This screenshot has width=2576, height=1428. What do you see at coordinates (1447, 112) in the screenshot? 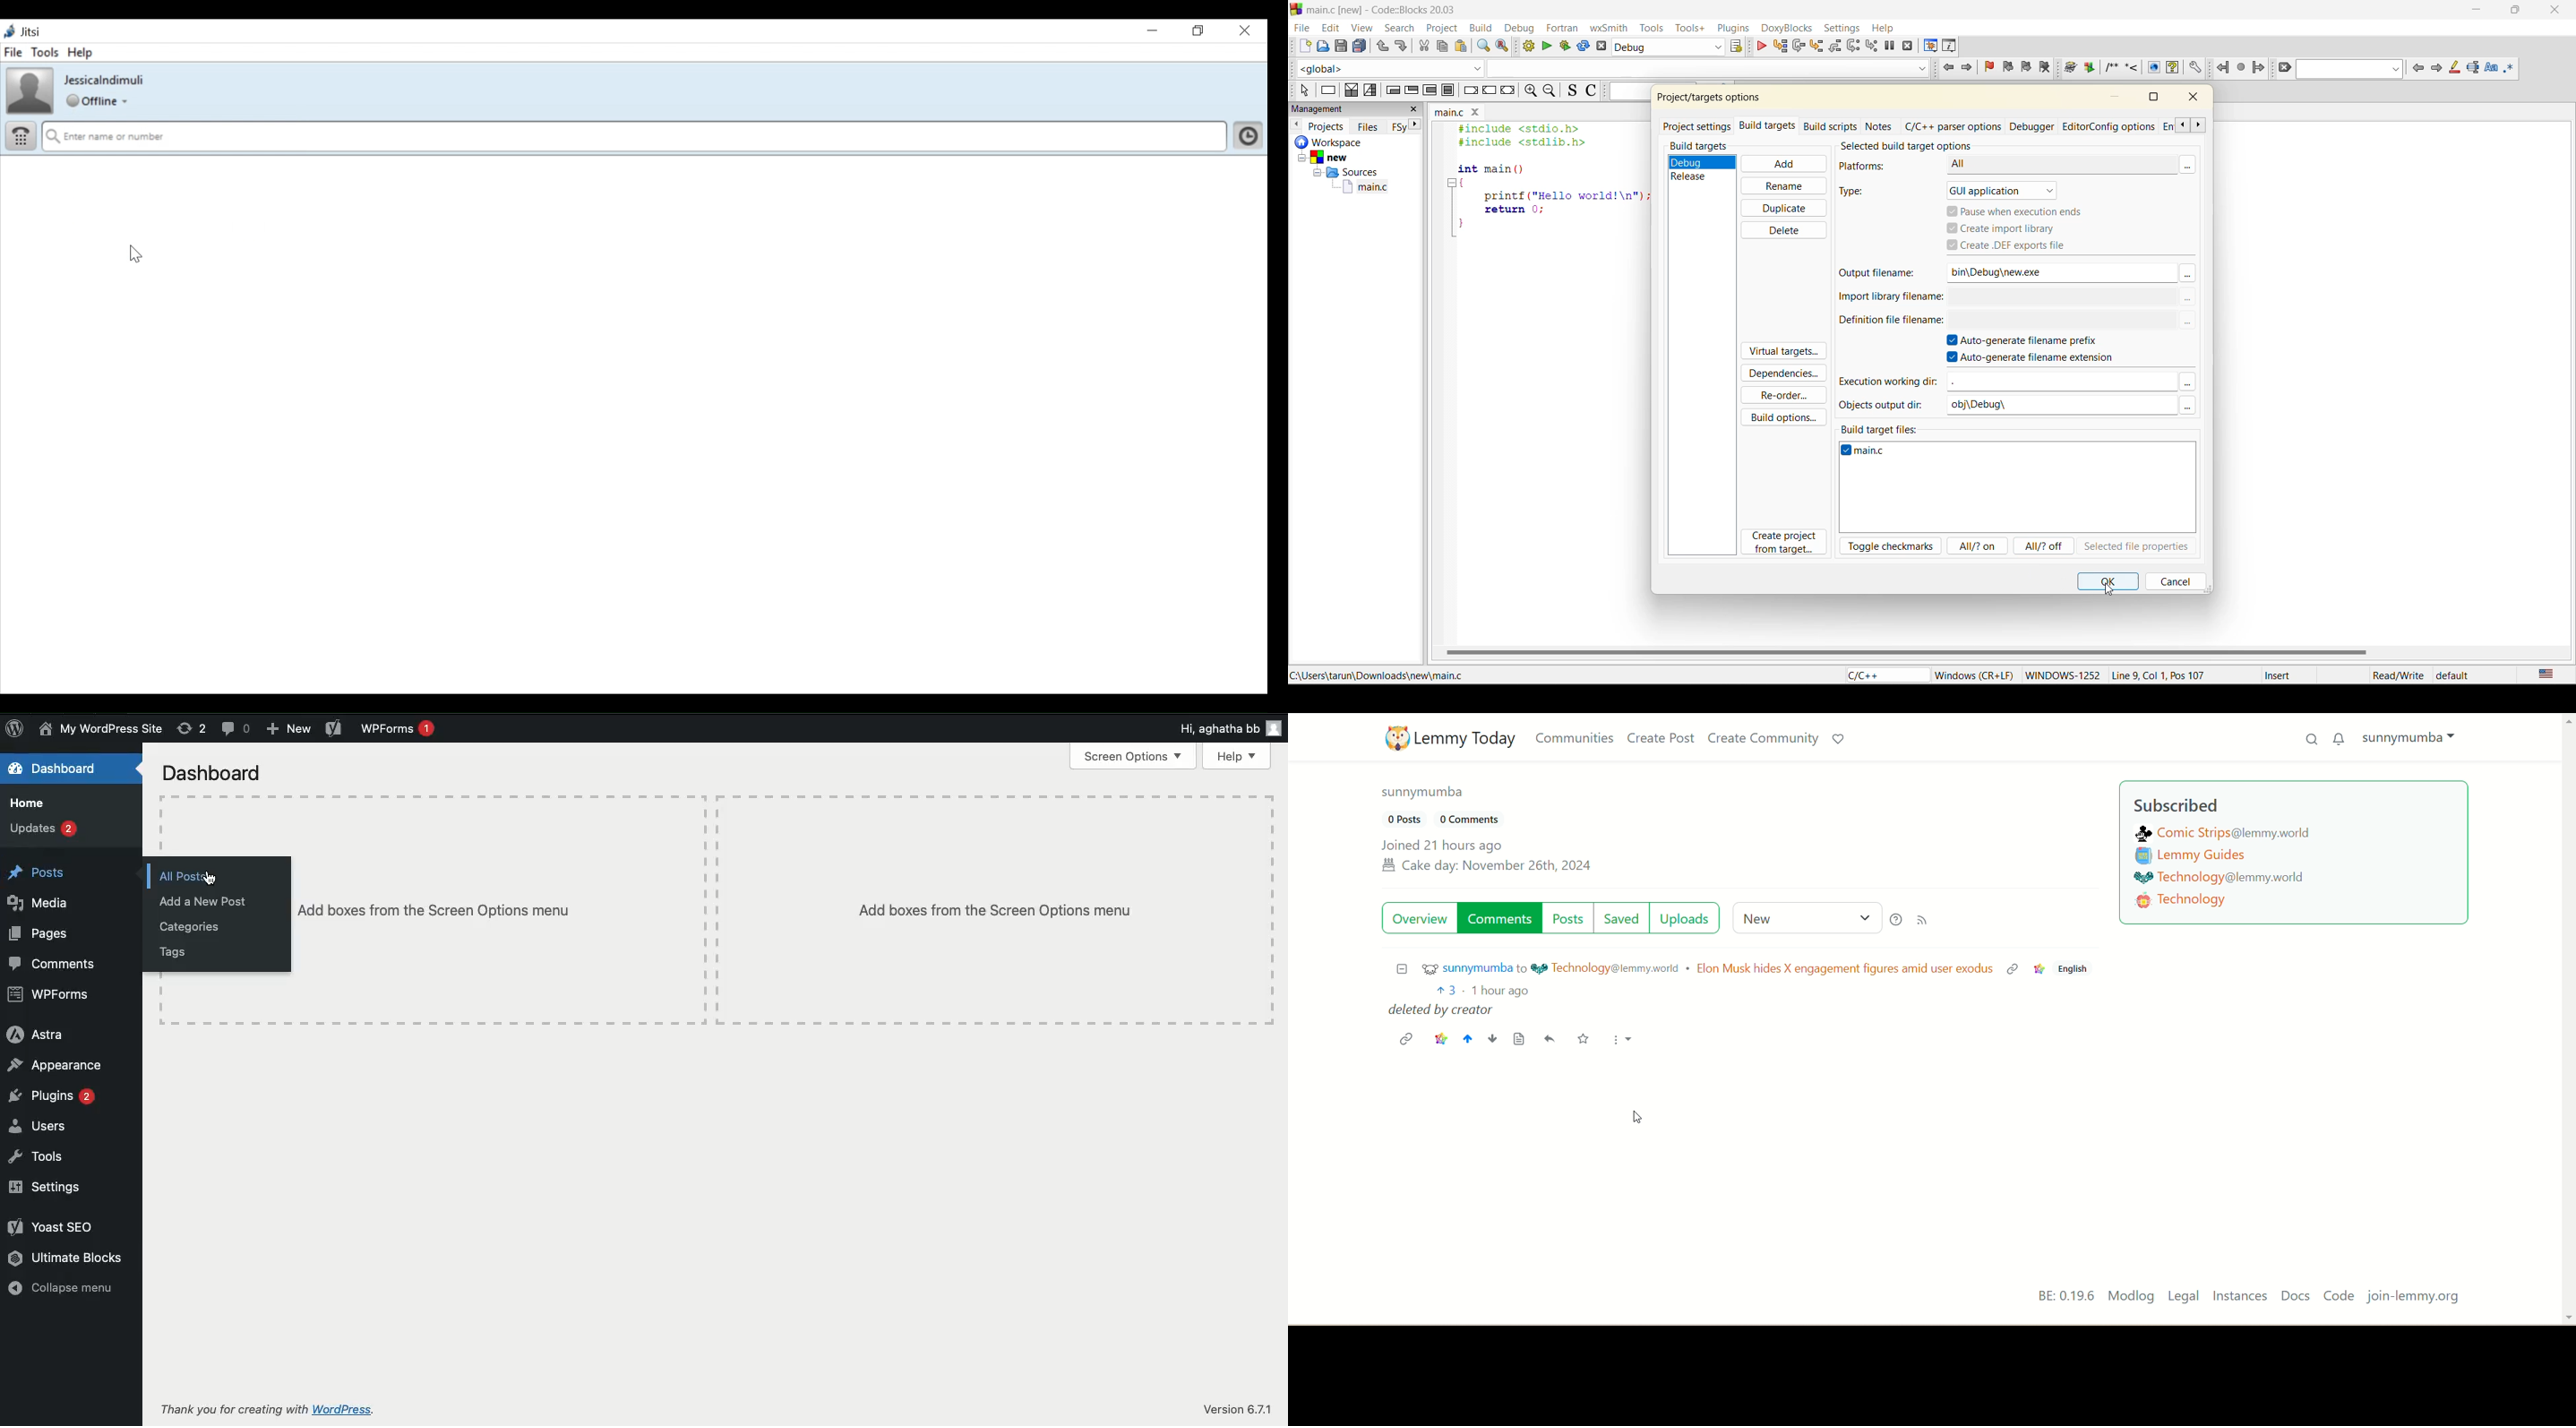
I see `main.c` at bounding box center [1447, 112].